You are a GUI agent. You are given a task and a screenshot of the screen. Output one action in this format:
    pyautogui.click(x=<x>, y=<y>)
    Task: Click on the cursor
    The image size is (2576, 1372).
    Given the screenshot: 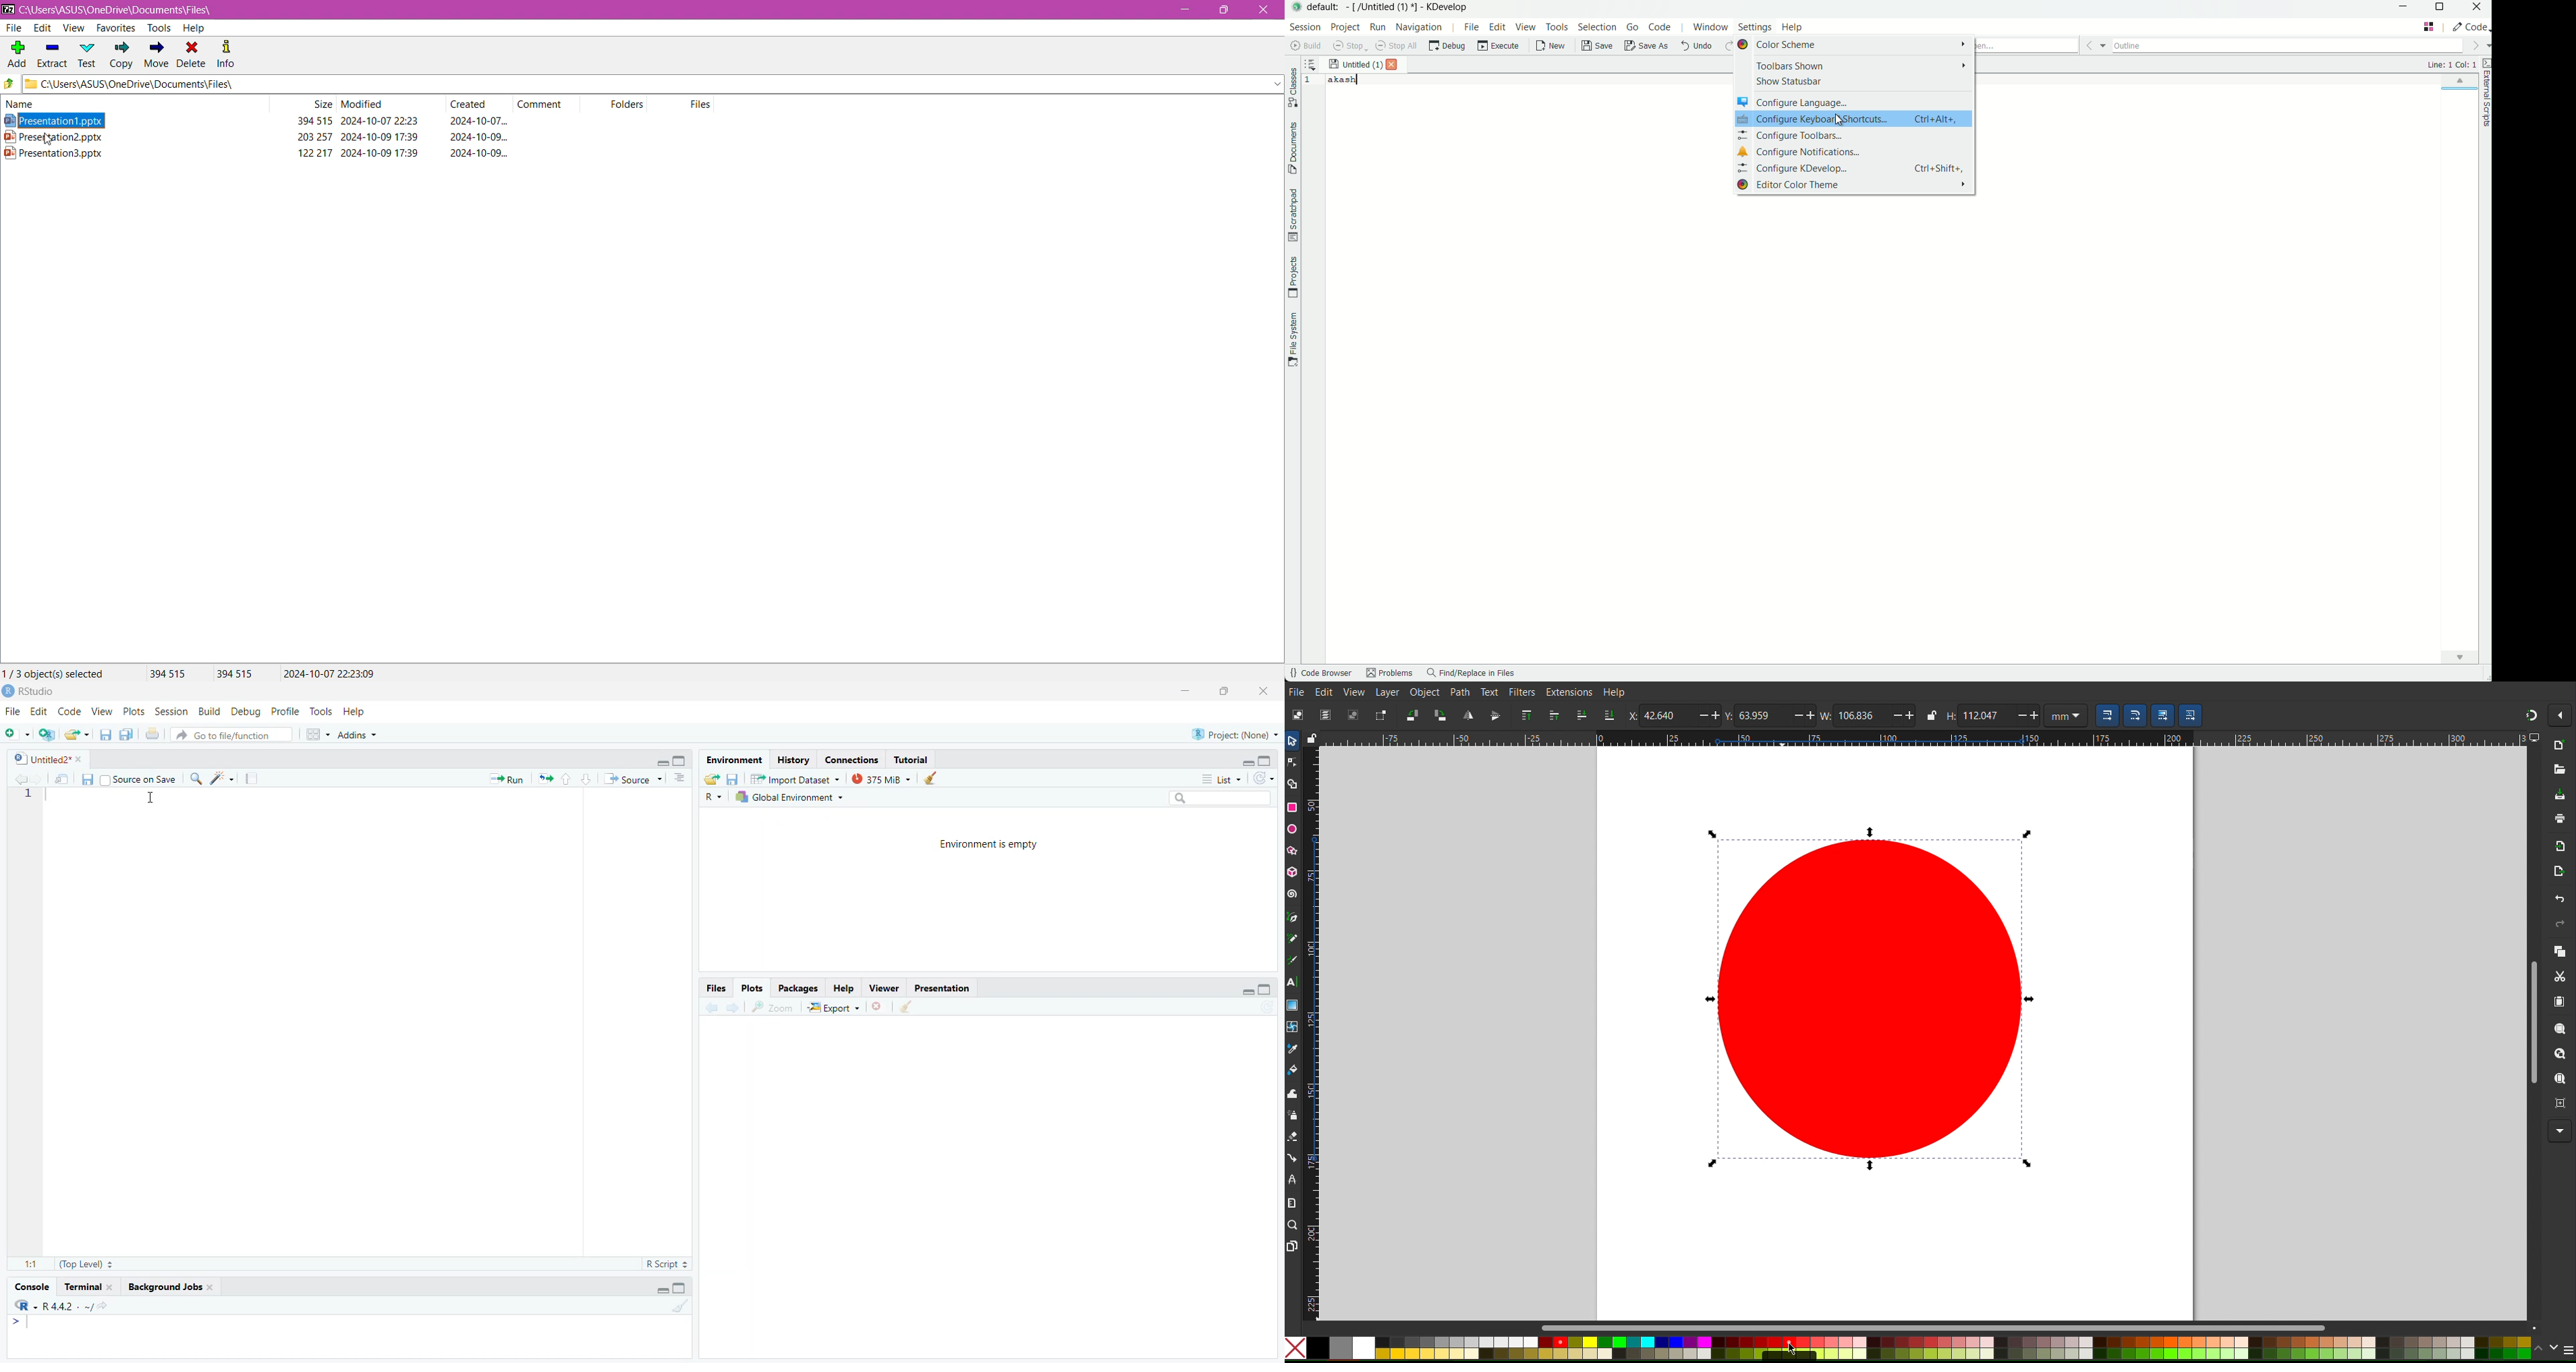 What is the action you would take?
    pyautogui.click(x=48, y=141)
    